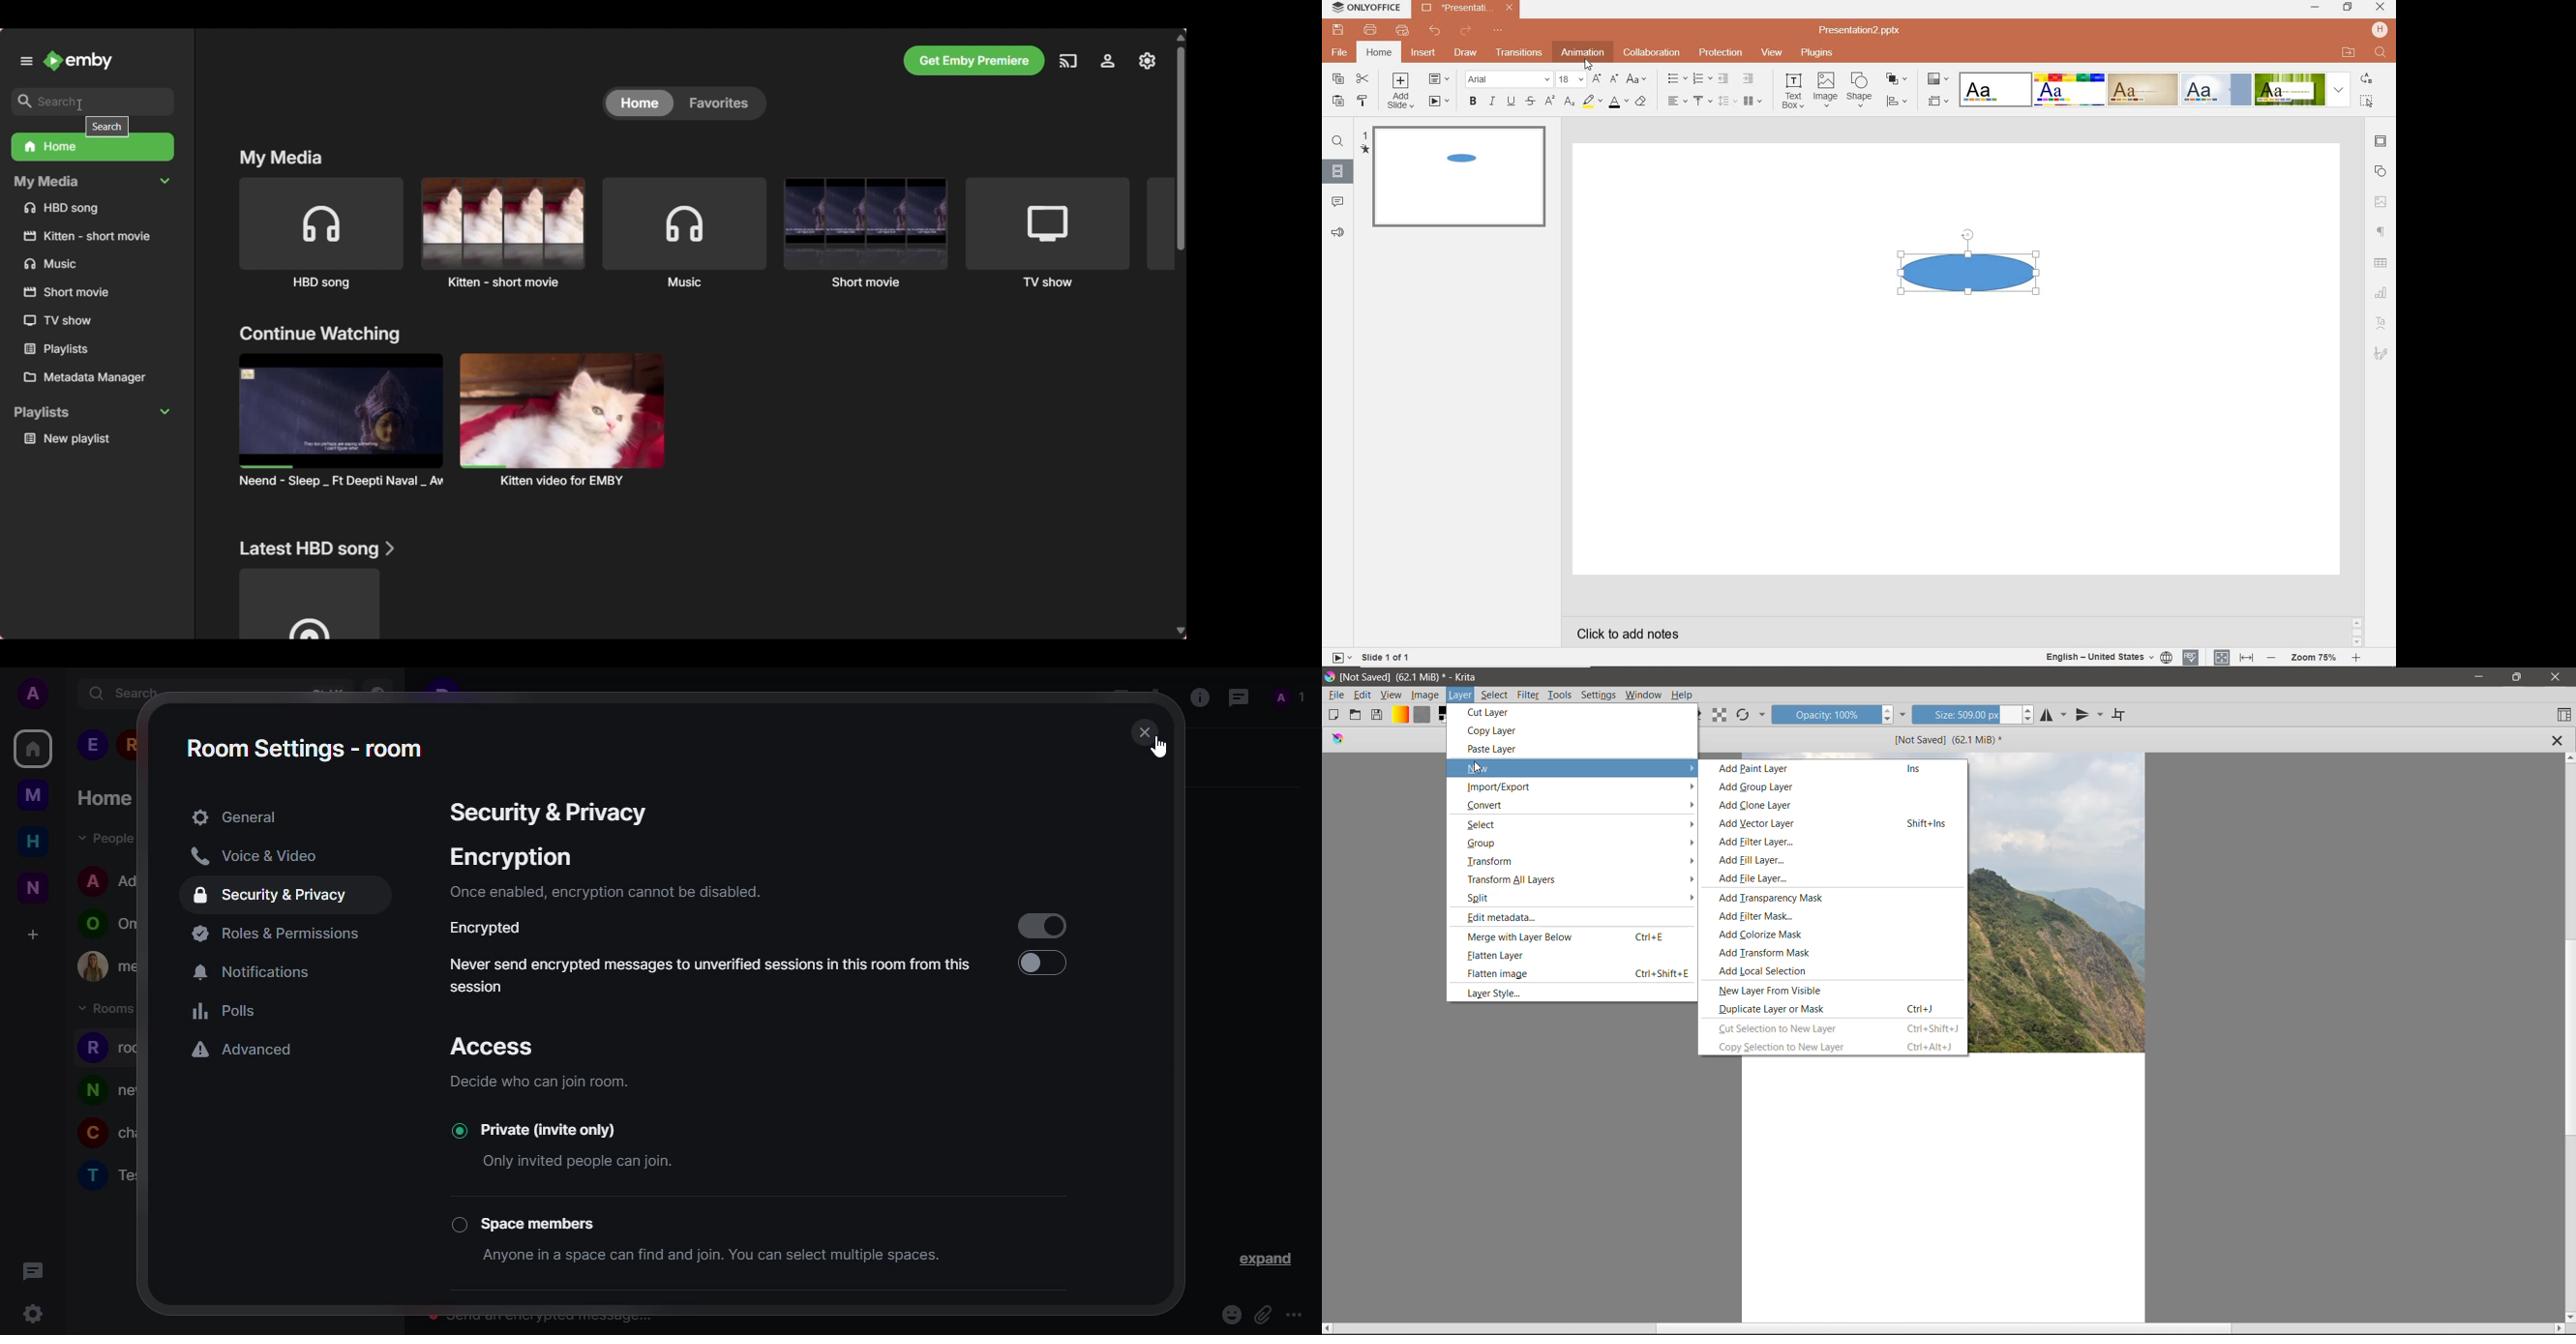  I want to click on Basic, so click(2070, 89).